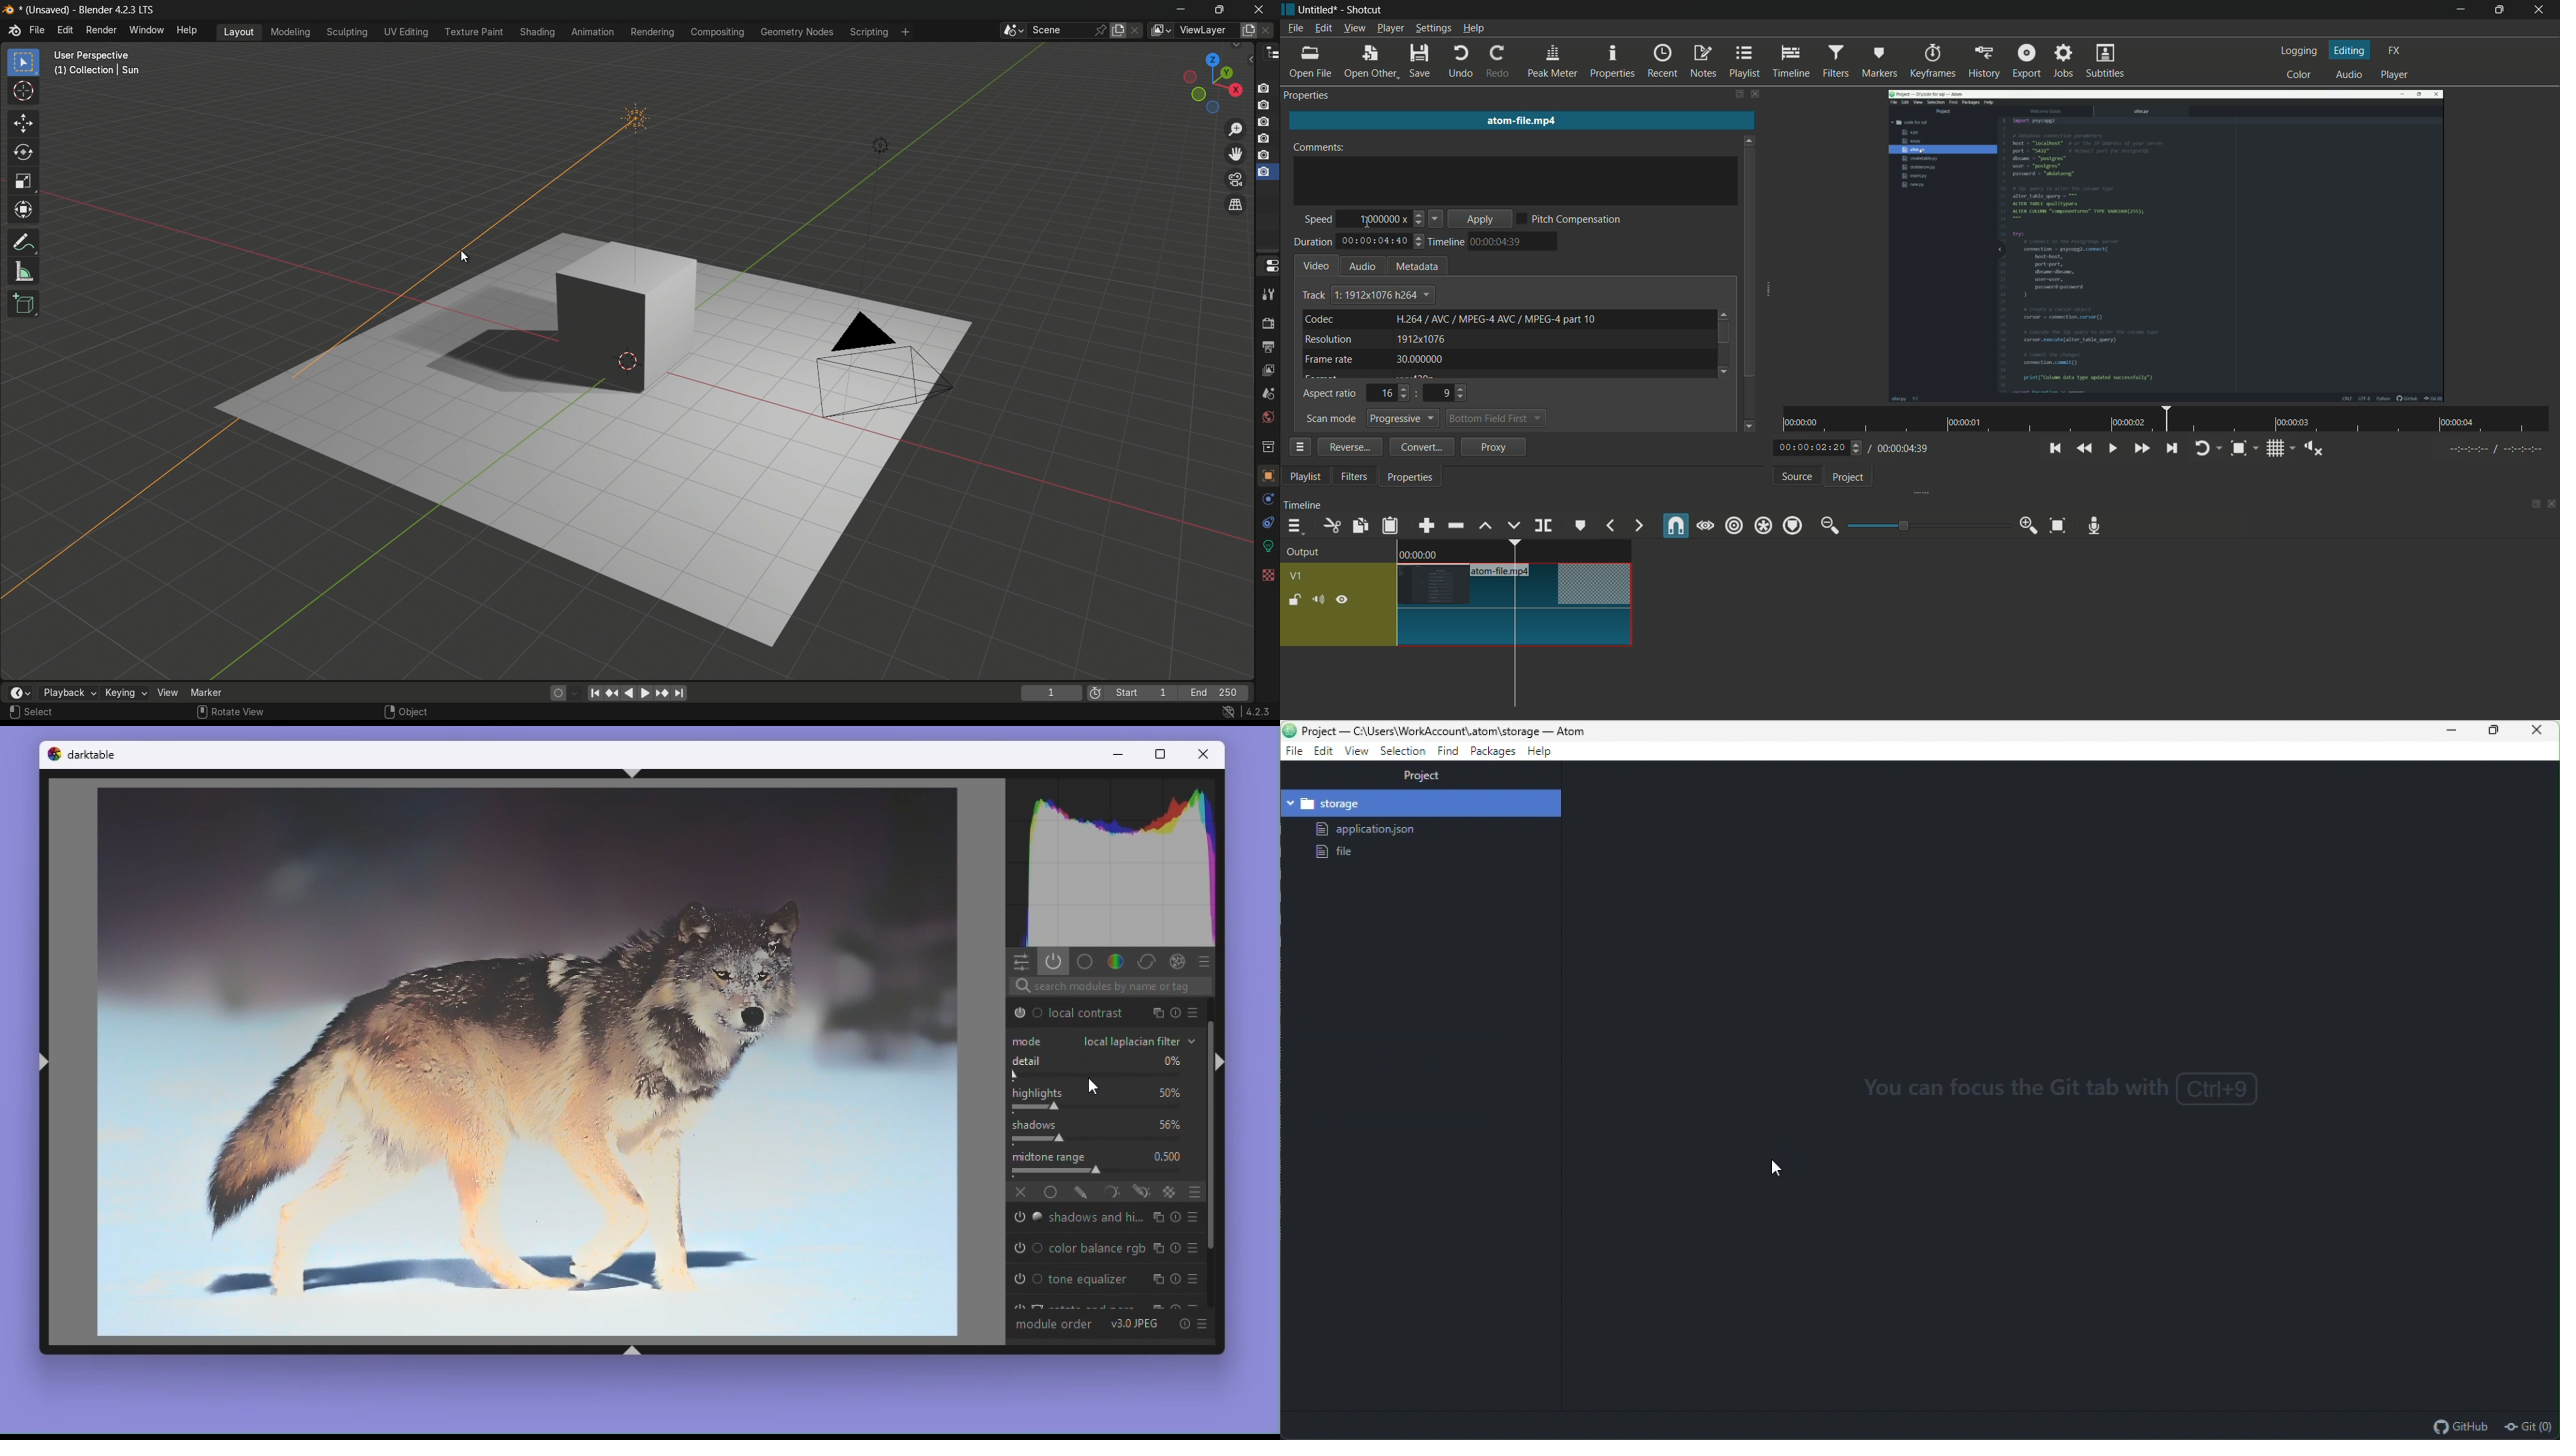 This screenshot has height=1456, width=2576. What do you see at coordinates (1338, 10) in the screenshot?
I see `~ Untitled* - Shotcut` at bounding box center [1338, 10].